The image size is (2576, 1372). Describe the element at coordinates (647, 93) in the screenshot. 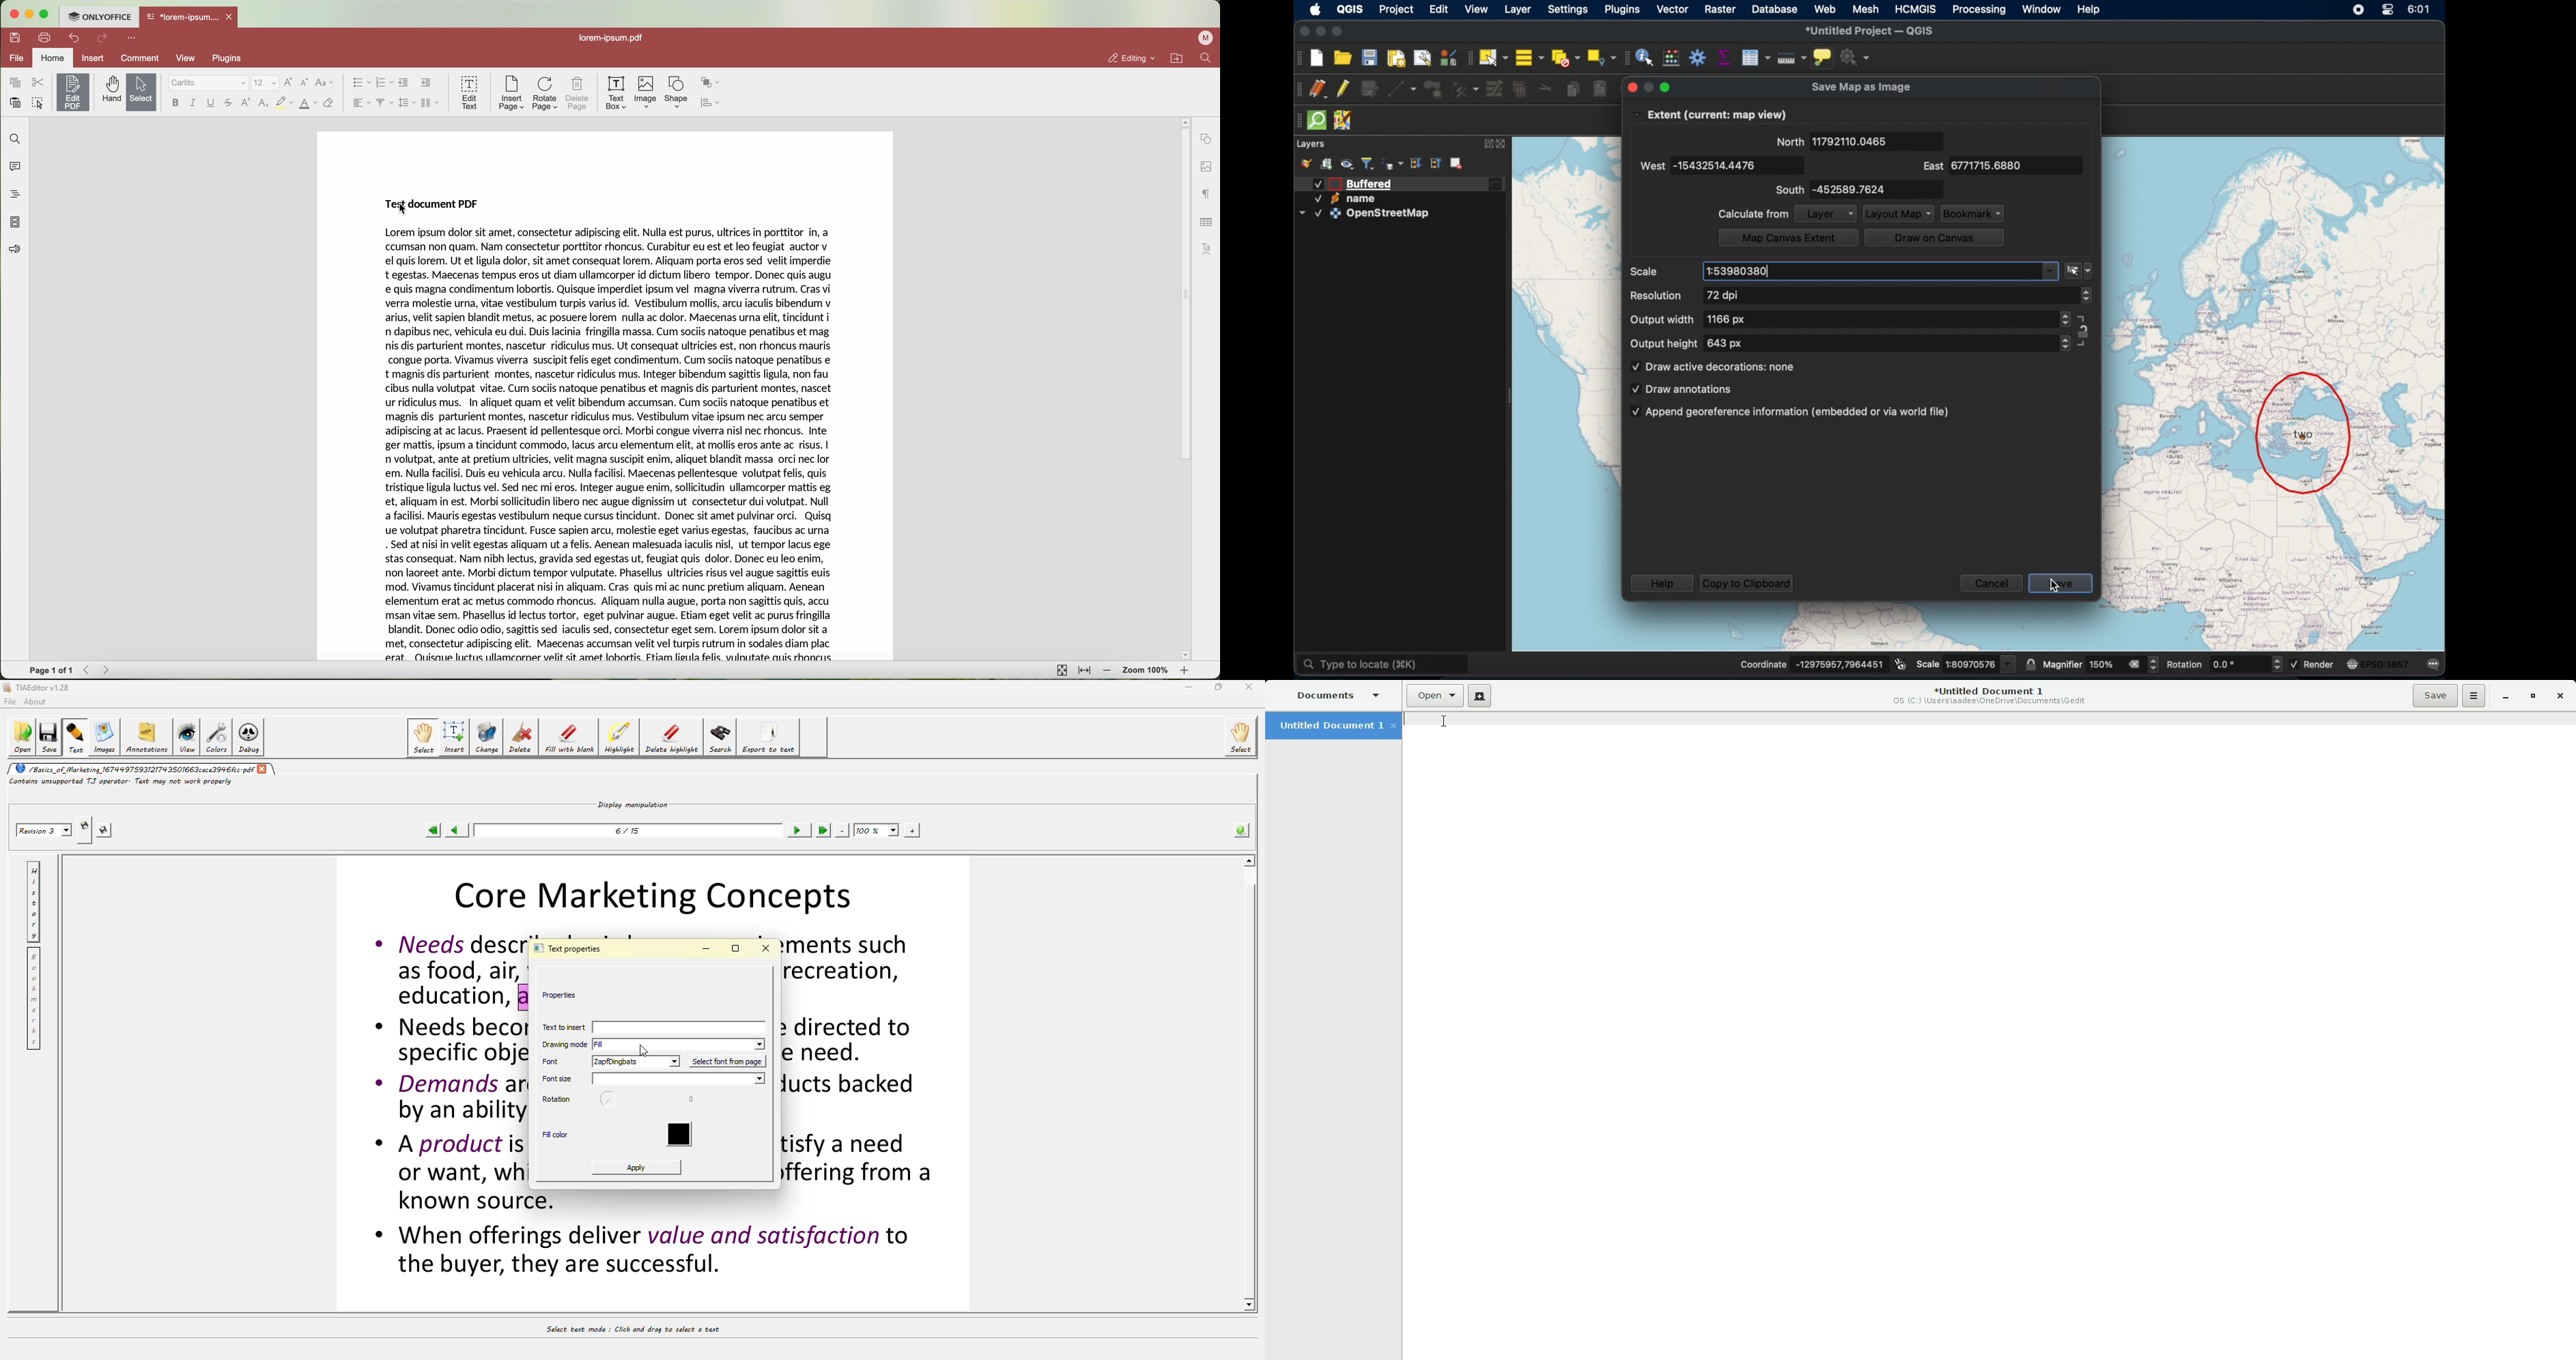

I see `image` at that location.